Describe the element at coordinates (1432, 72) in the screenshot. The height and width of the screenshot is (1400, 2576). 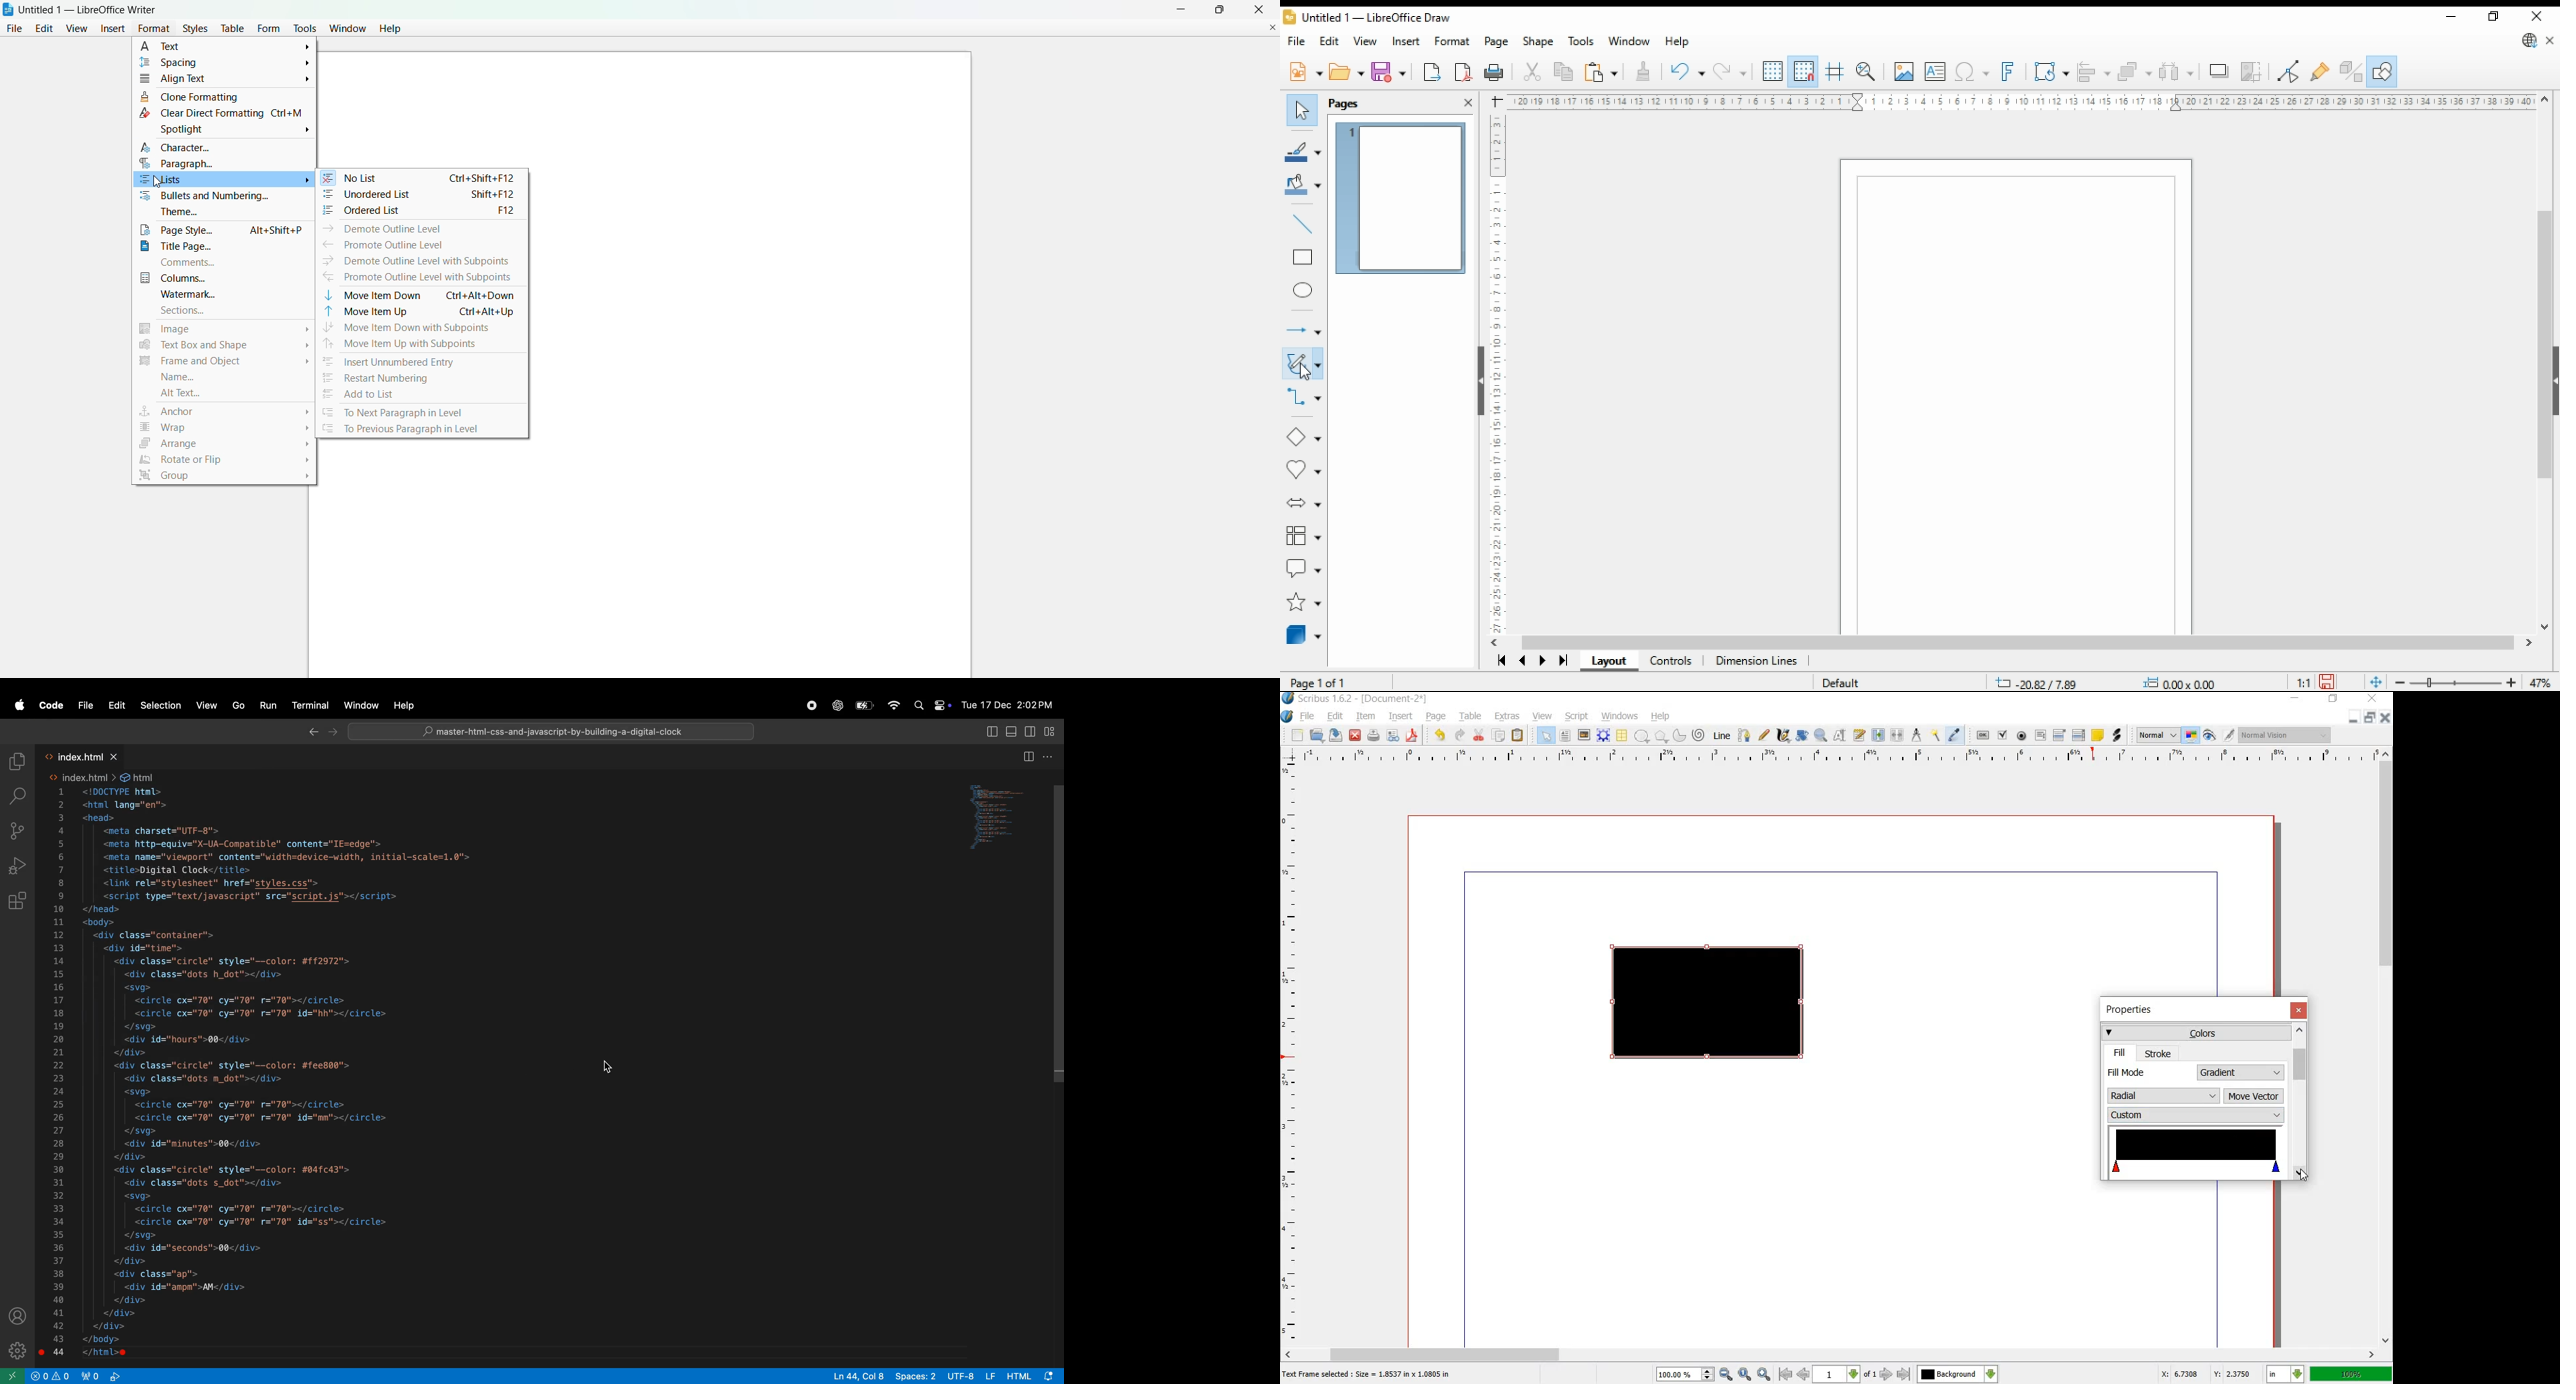
I see `export` at that location.